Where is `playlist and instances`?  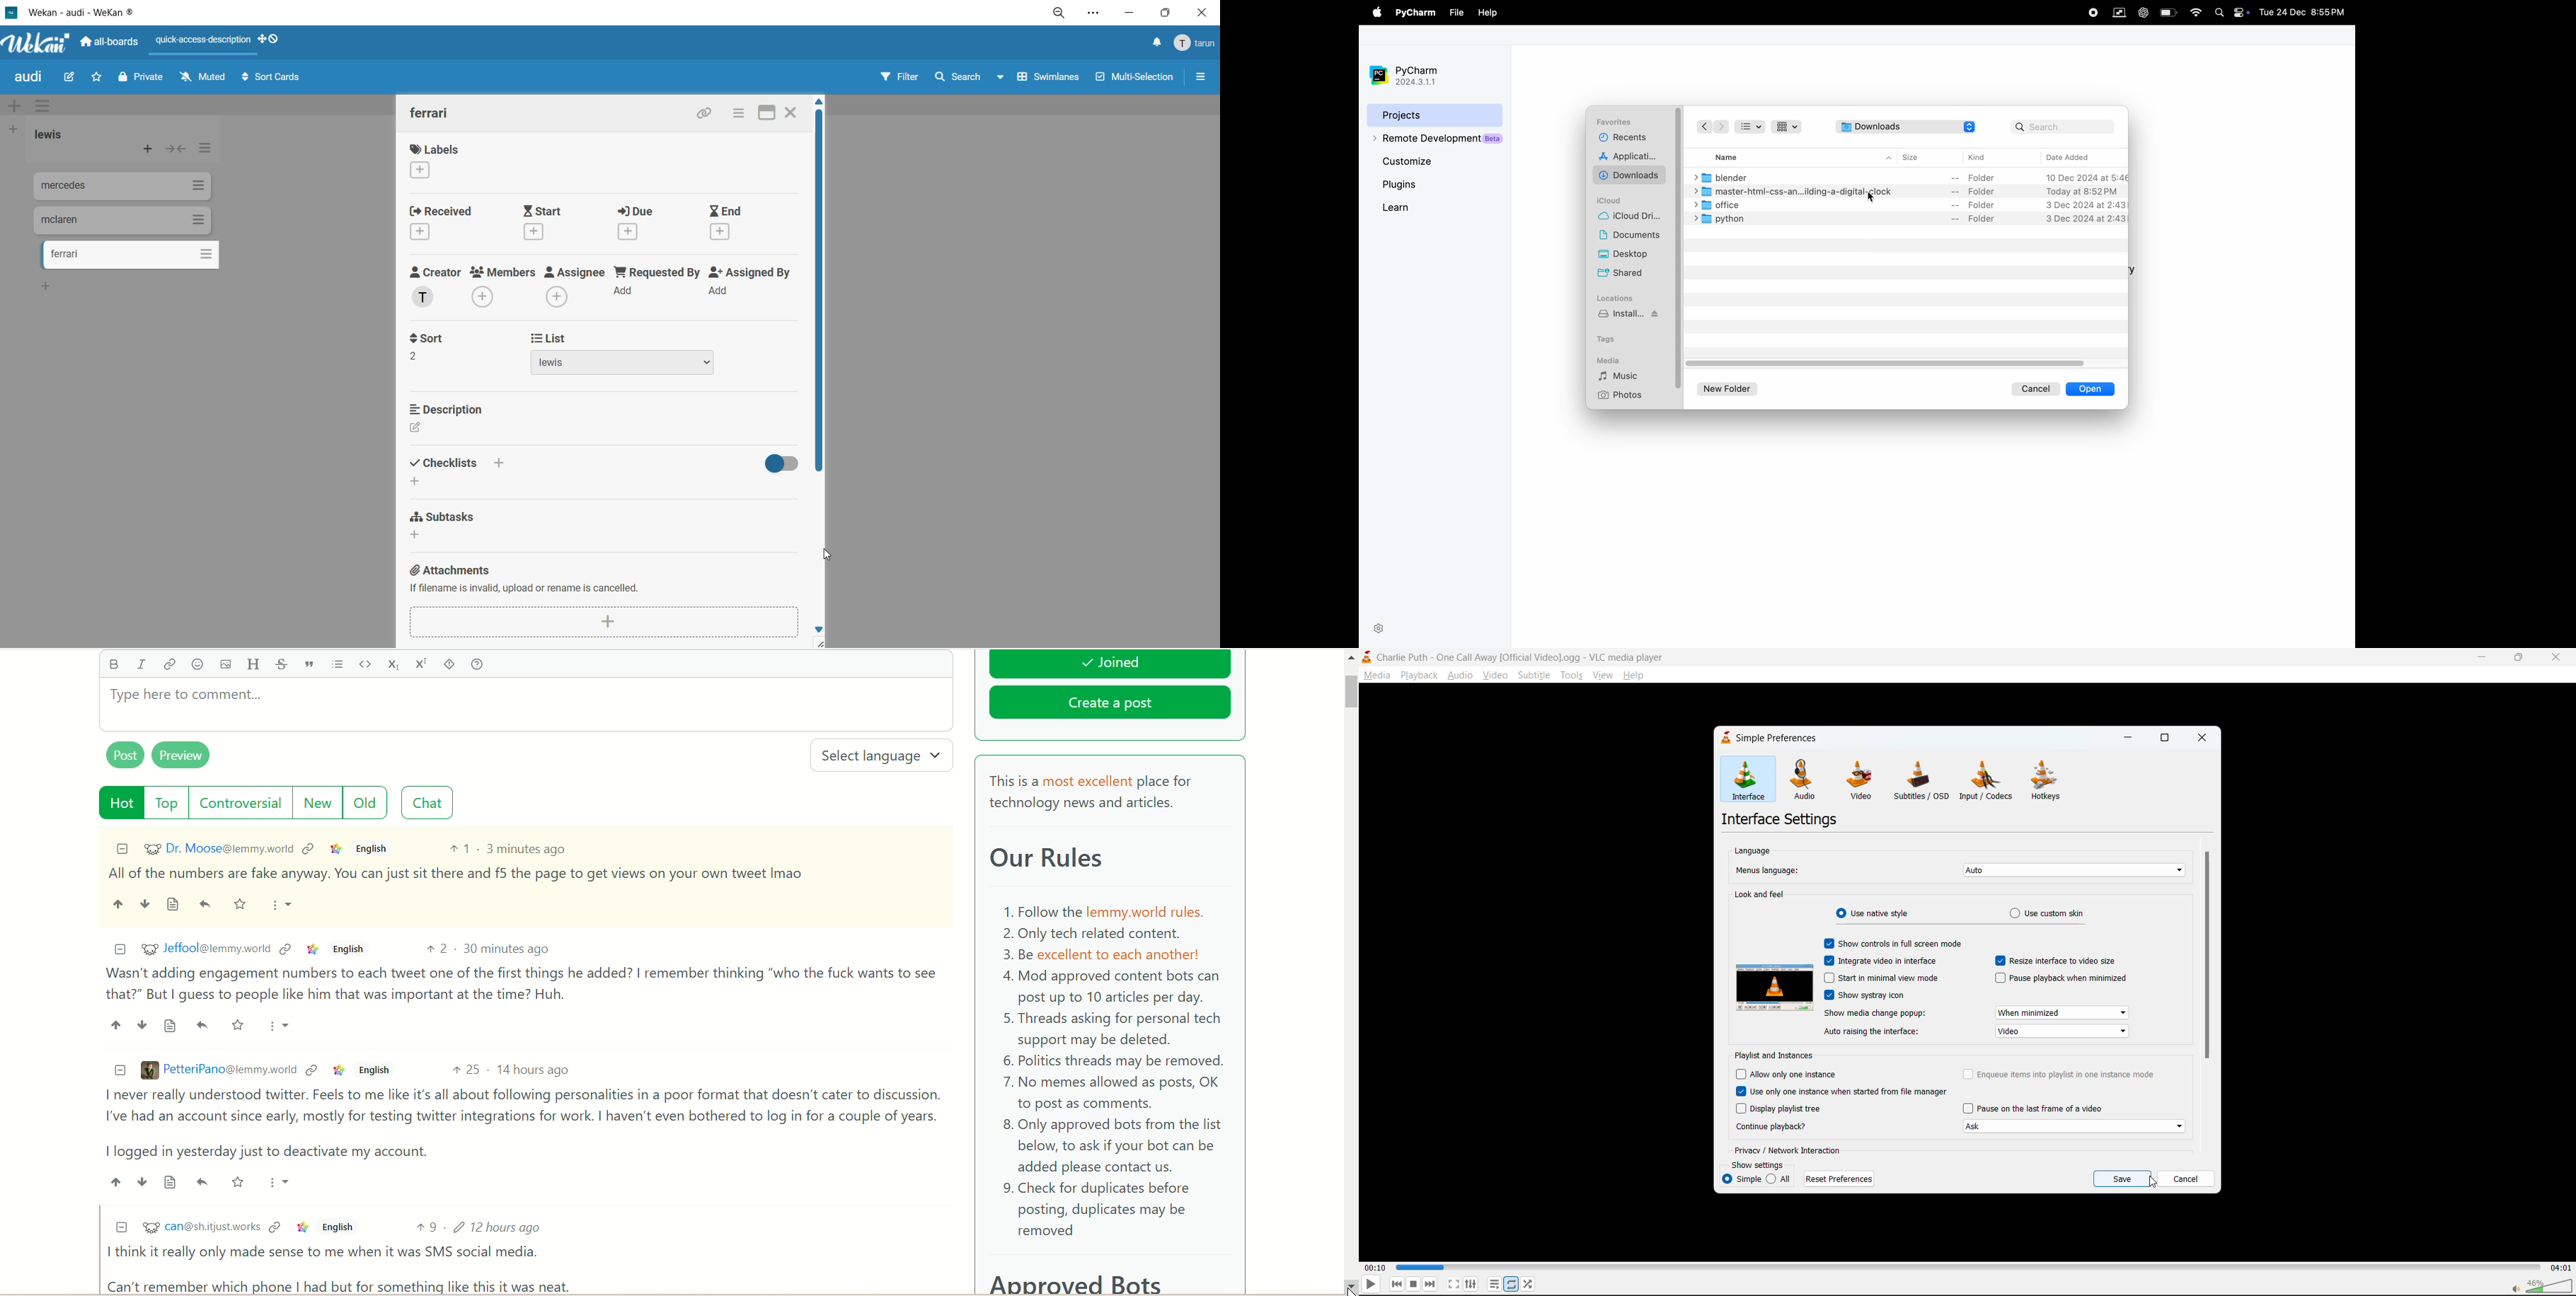 playlist and instances is located at coordinates (1781, 1056).